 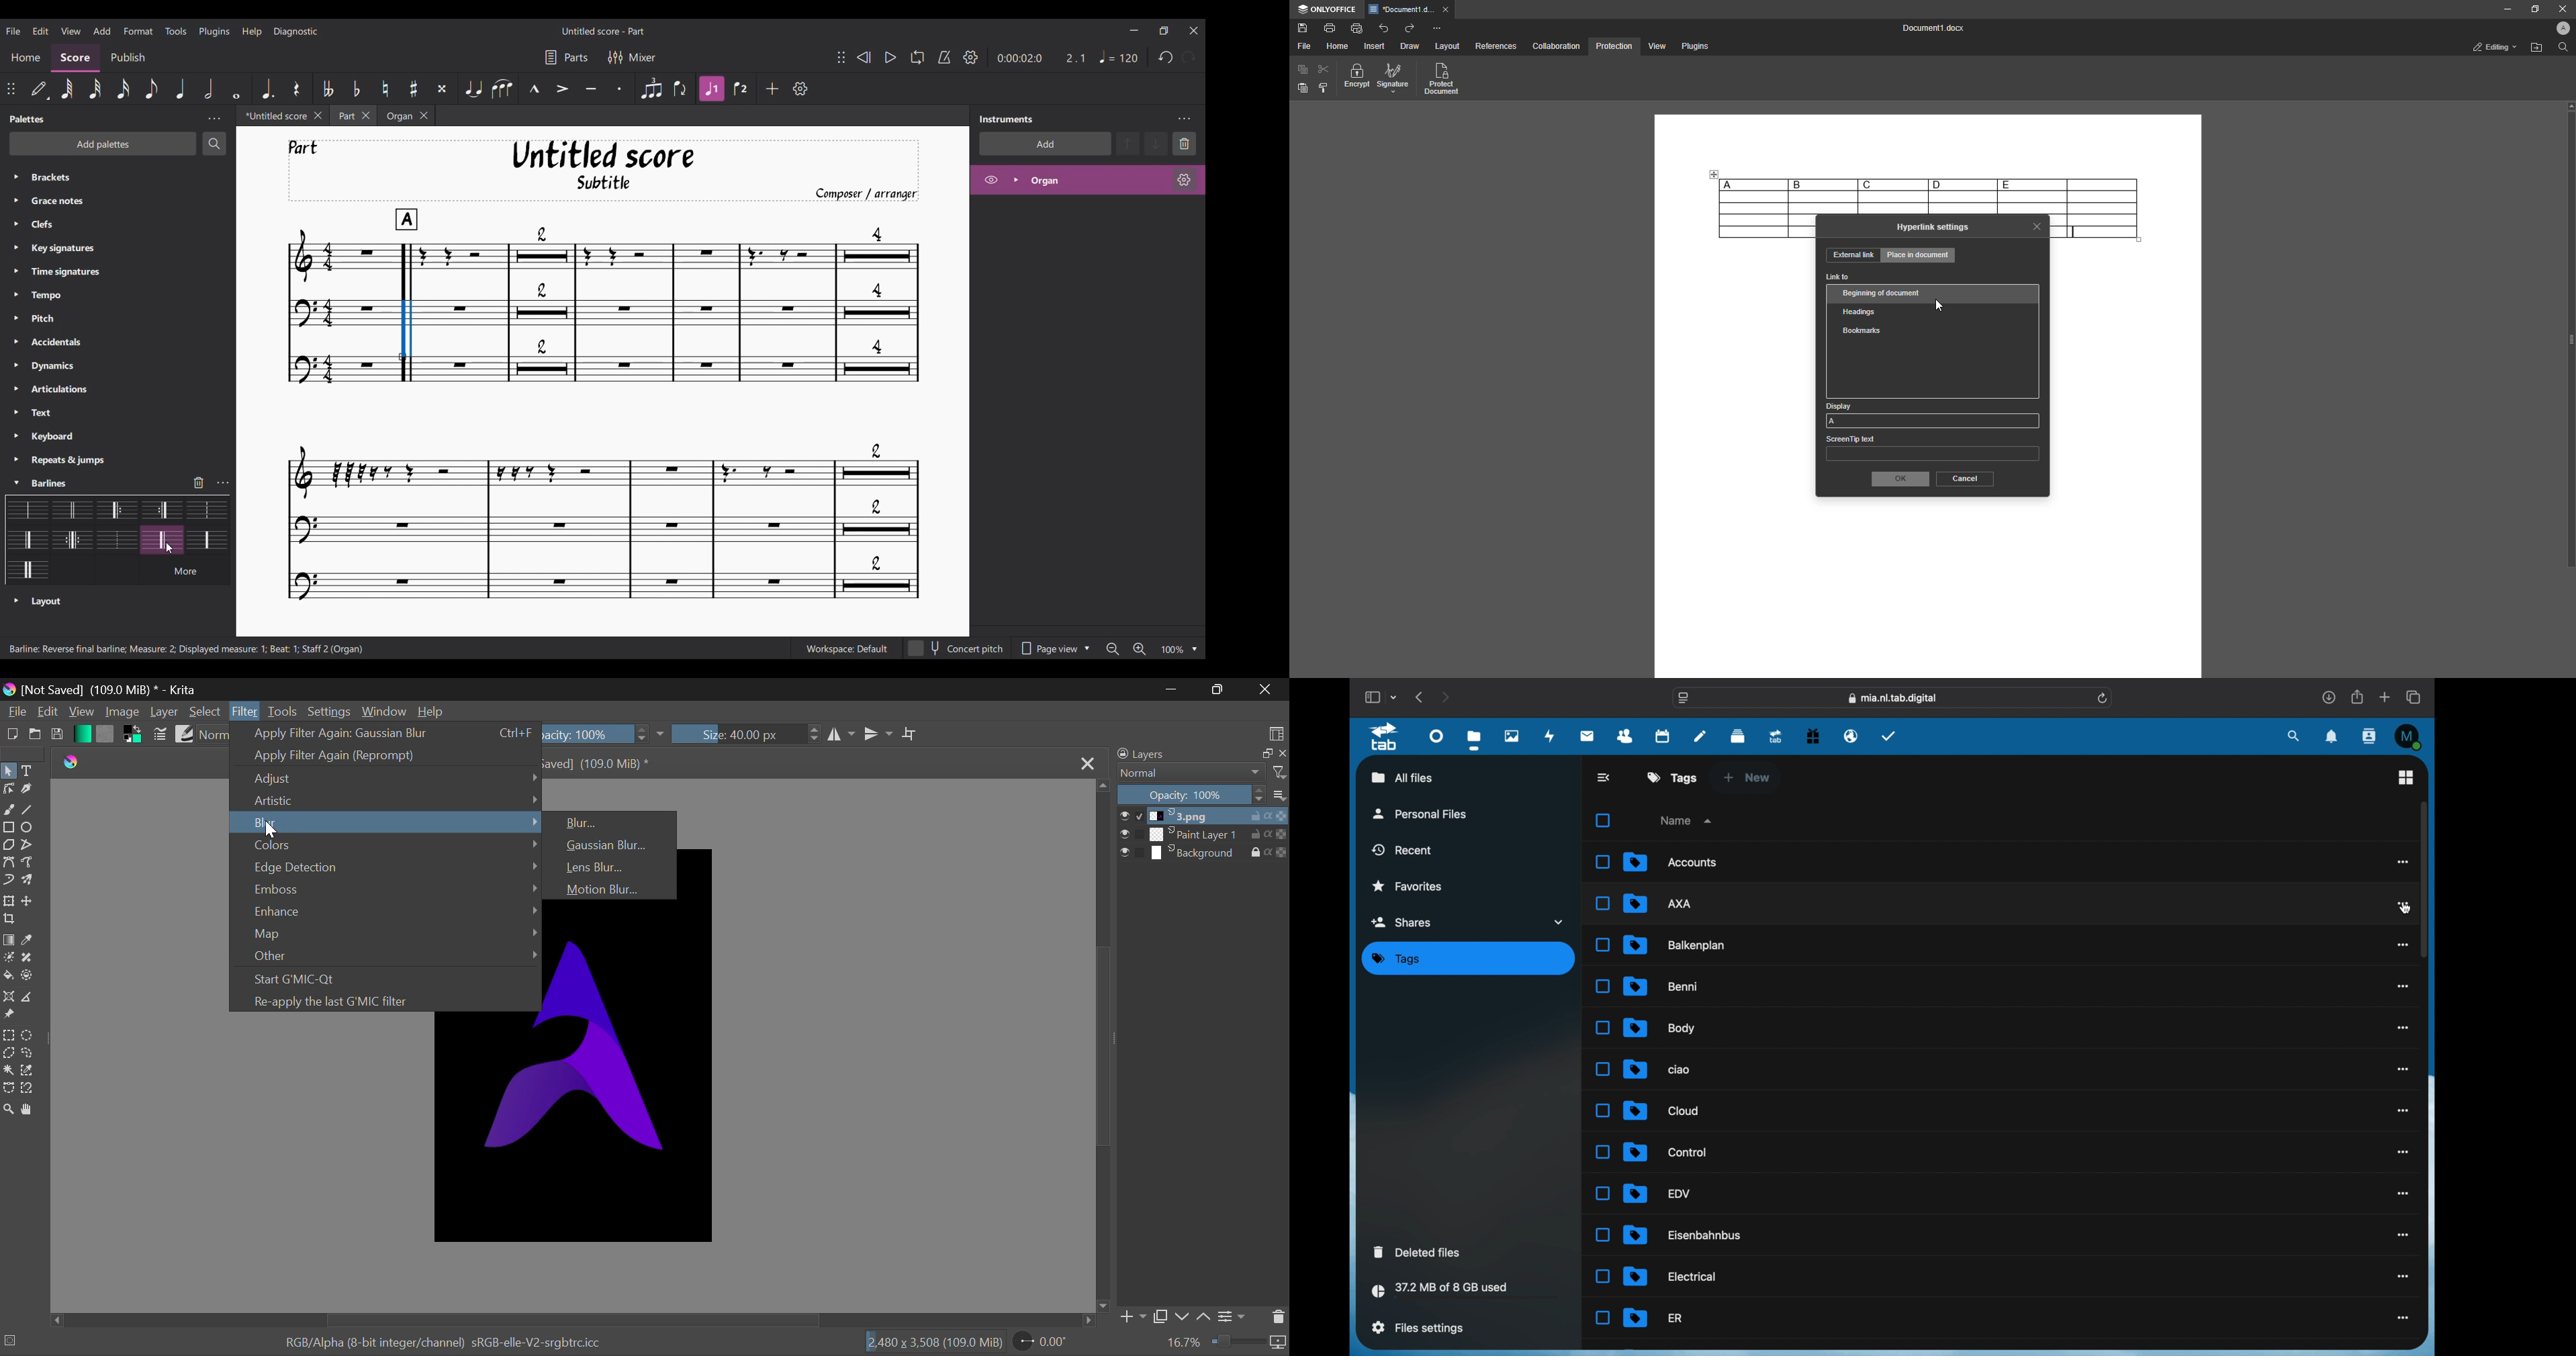 What do you see at coordinates (122, 713) in the screenshot?
I see `Image` at bounding box center [122, 713].